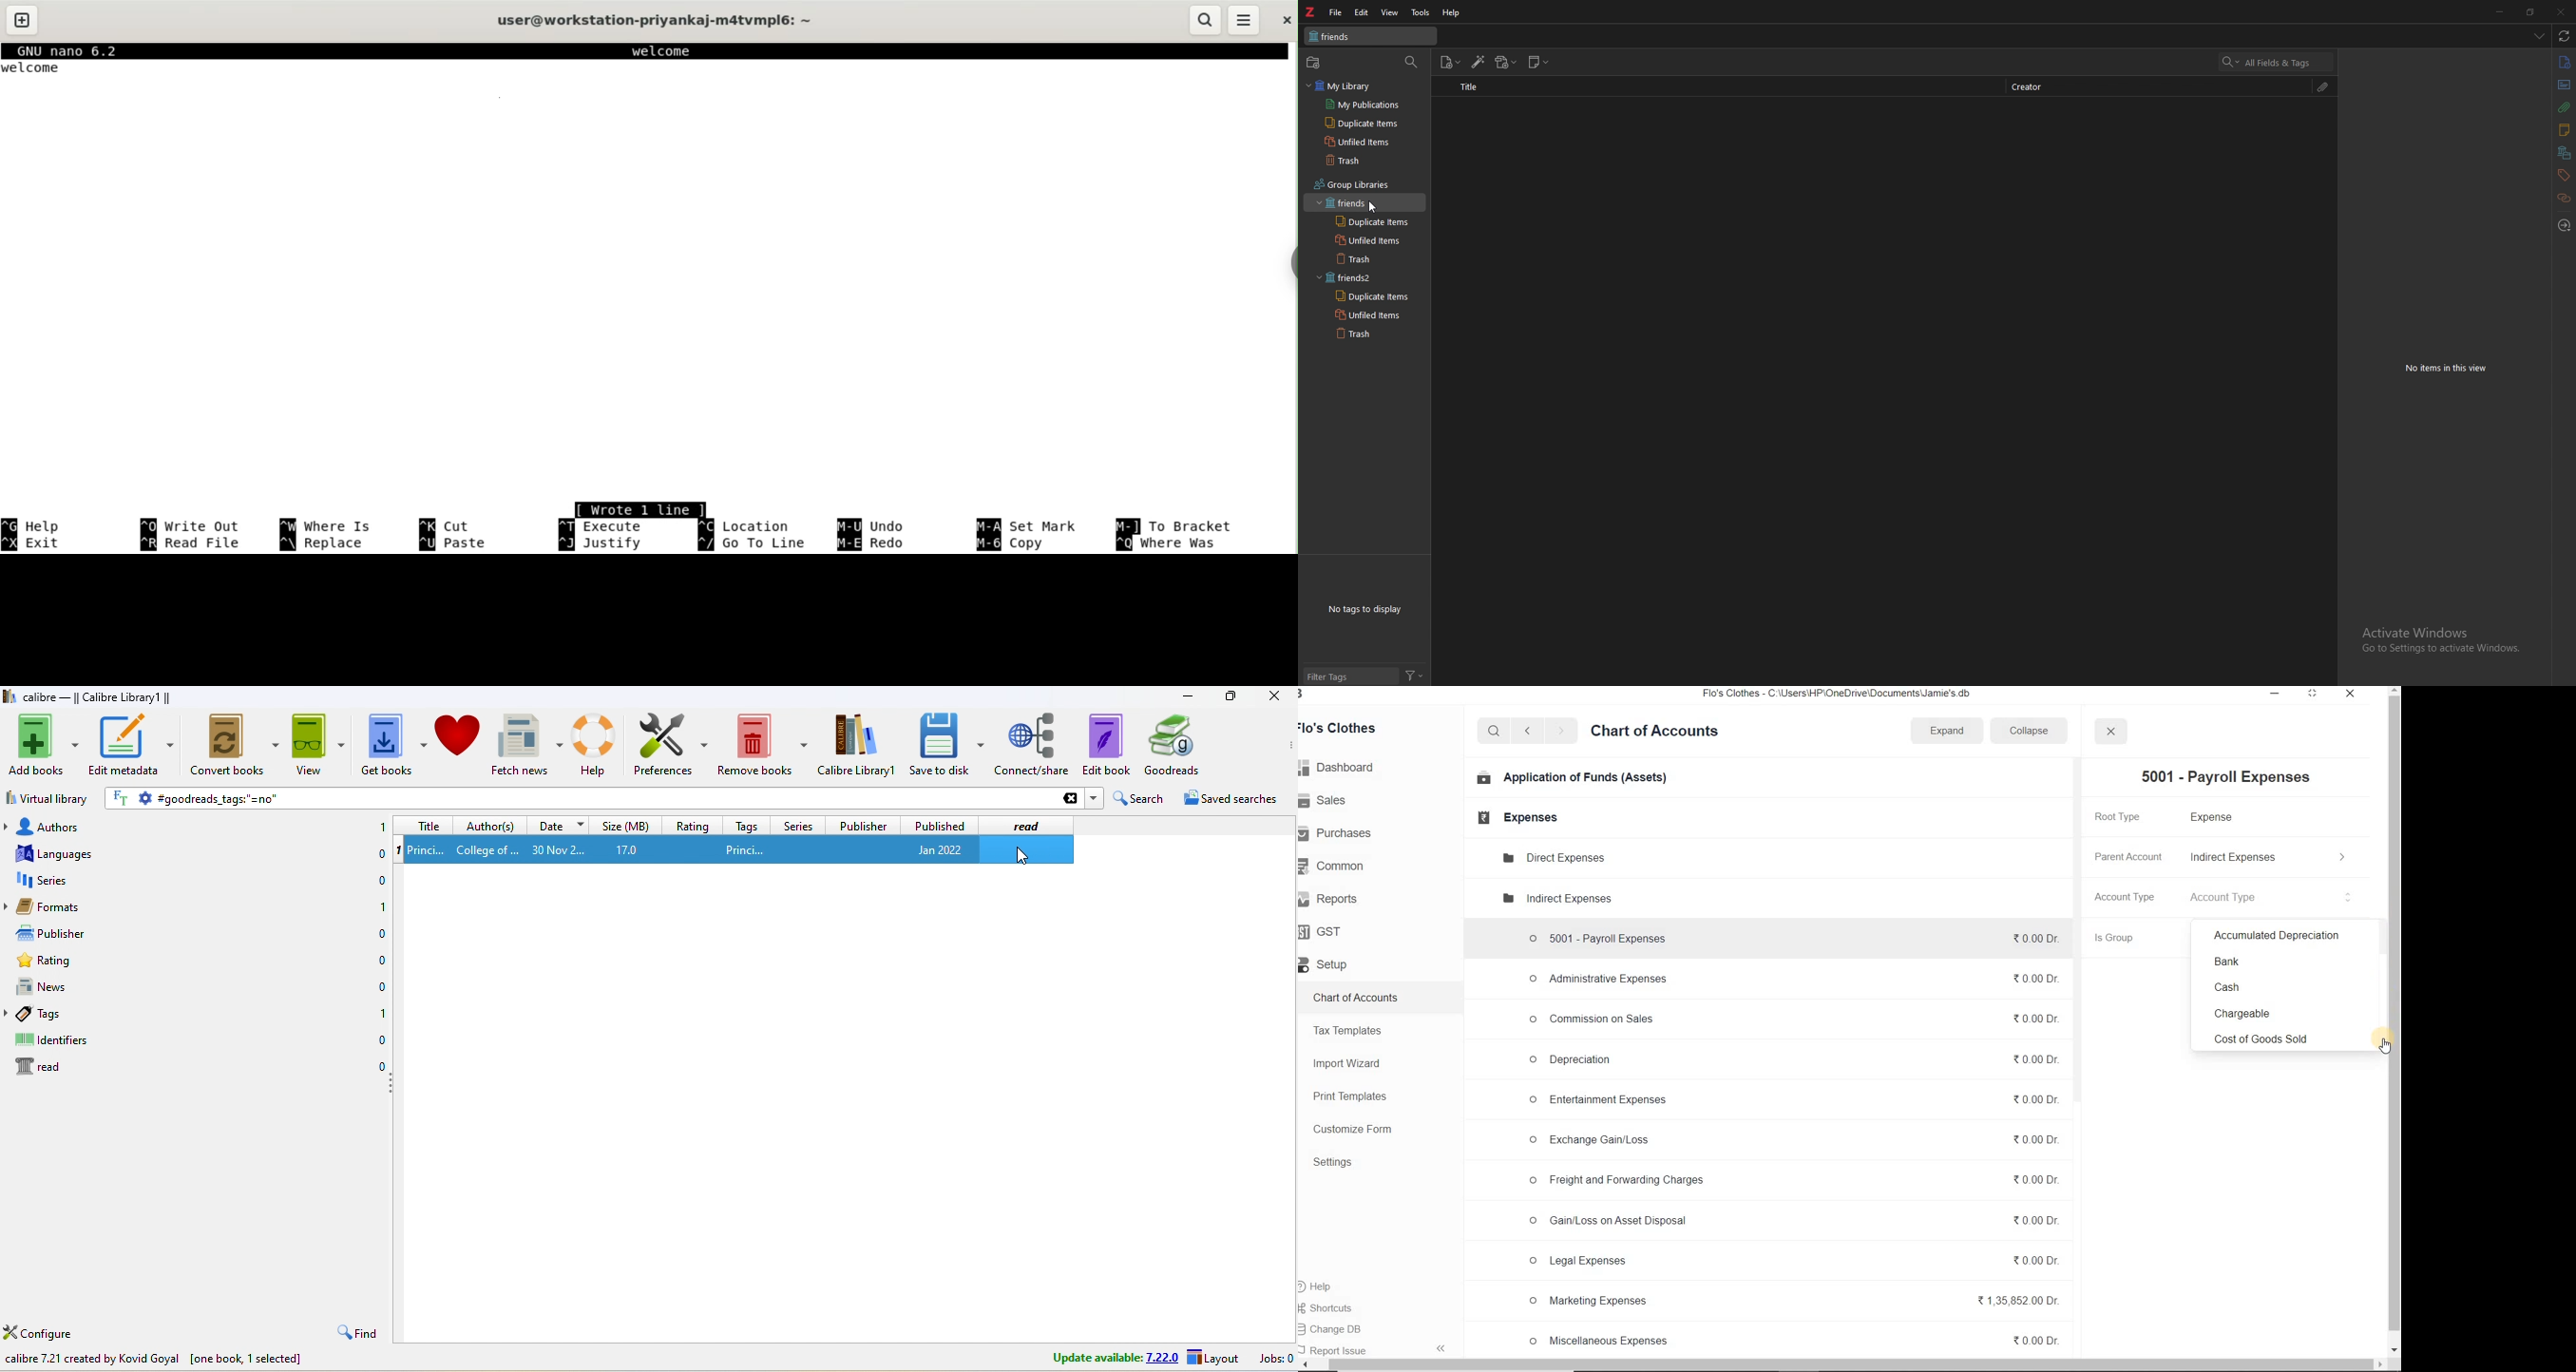 The height and width of the screenshot is (1372, 2576). Describe the element at coordinates (1373, 222) in the screenshot. I see `duplicate items` at that location.